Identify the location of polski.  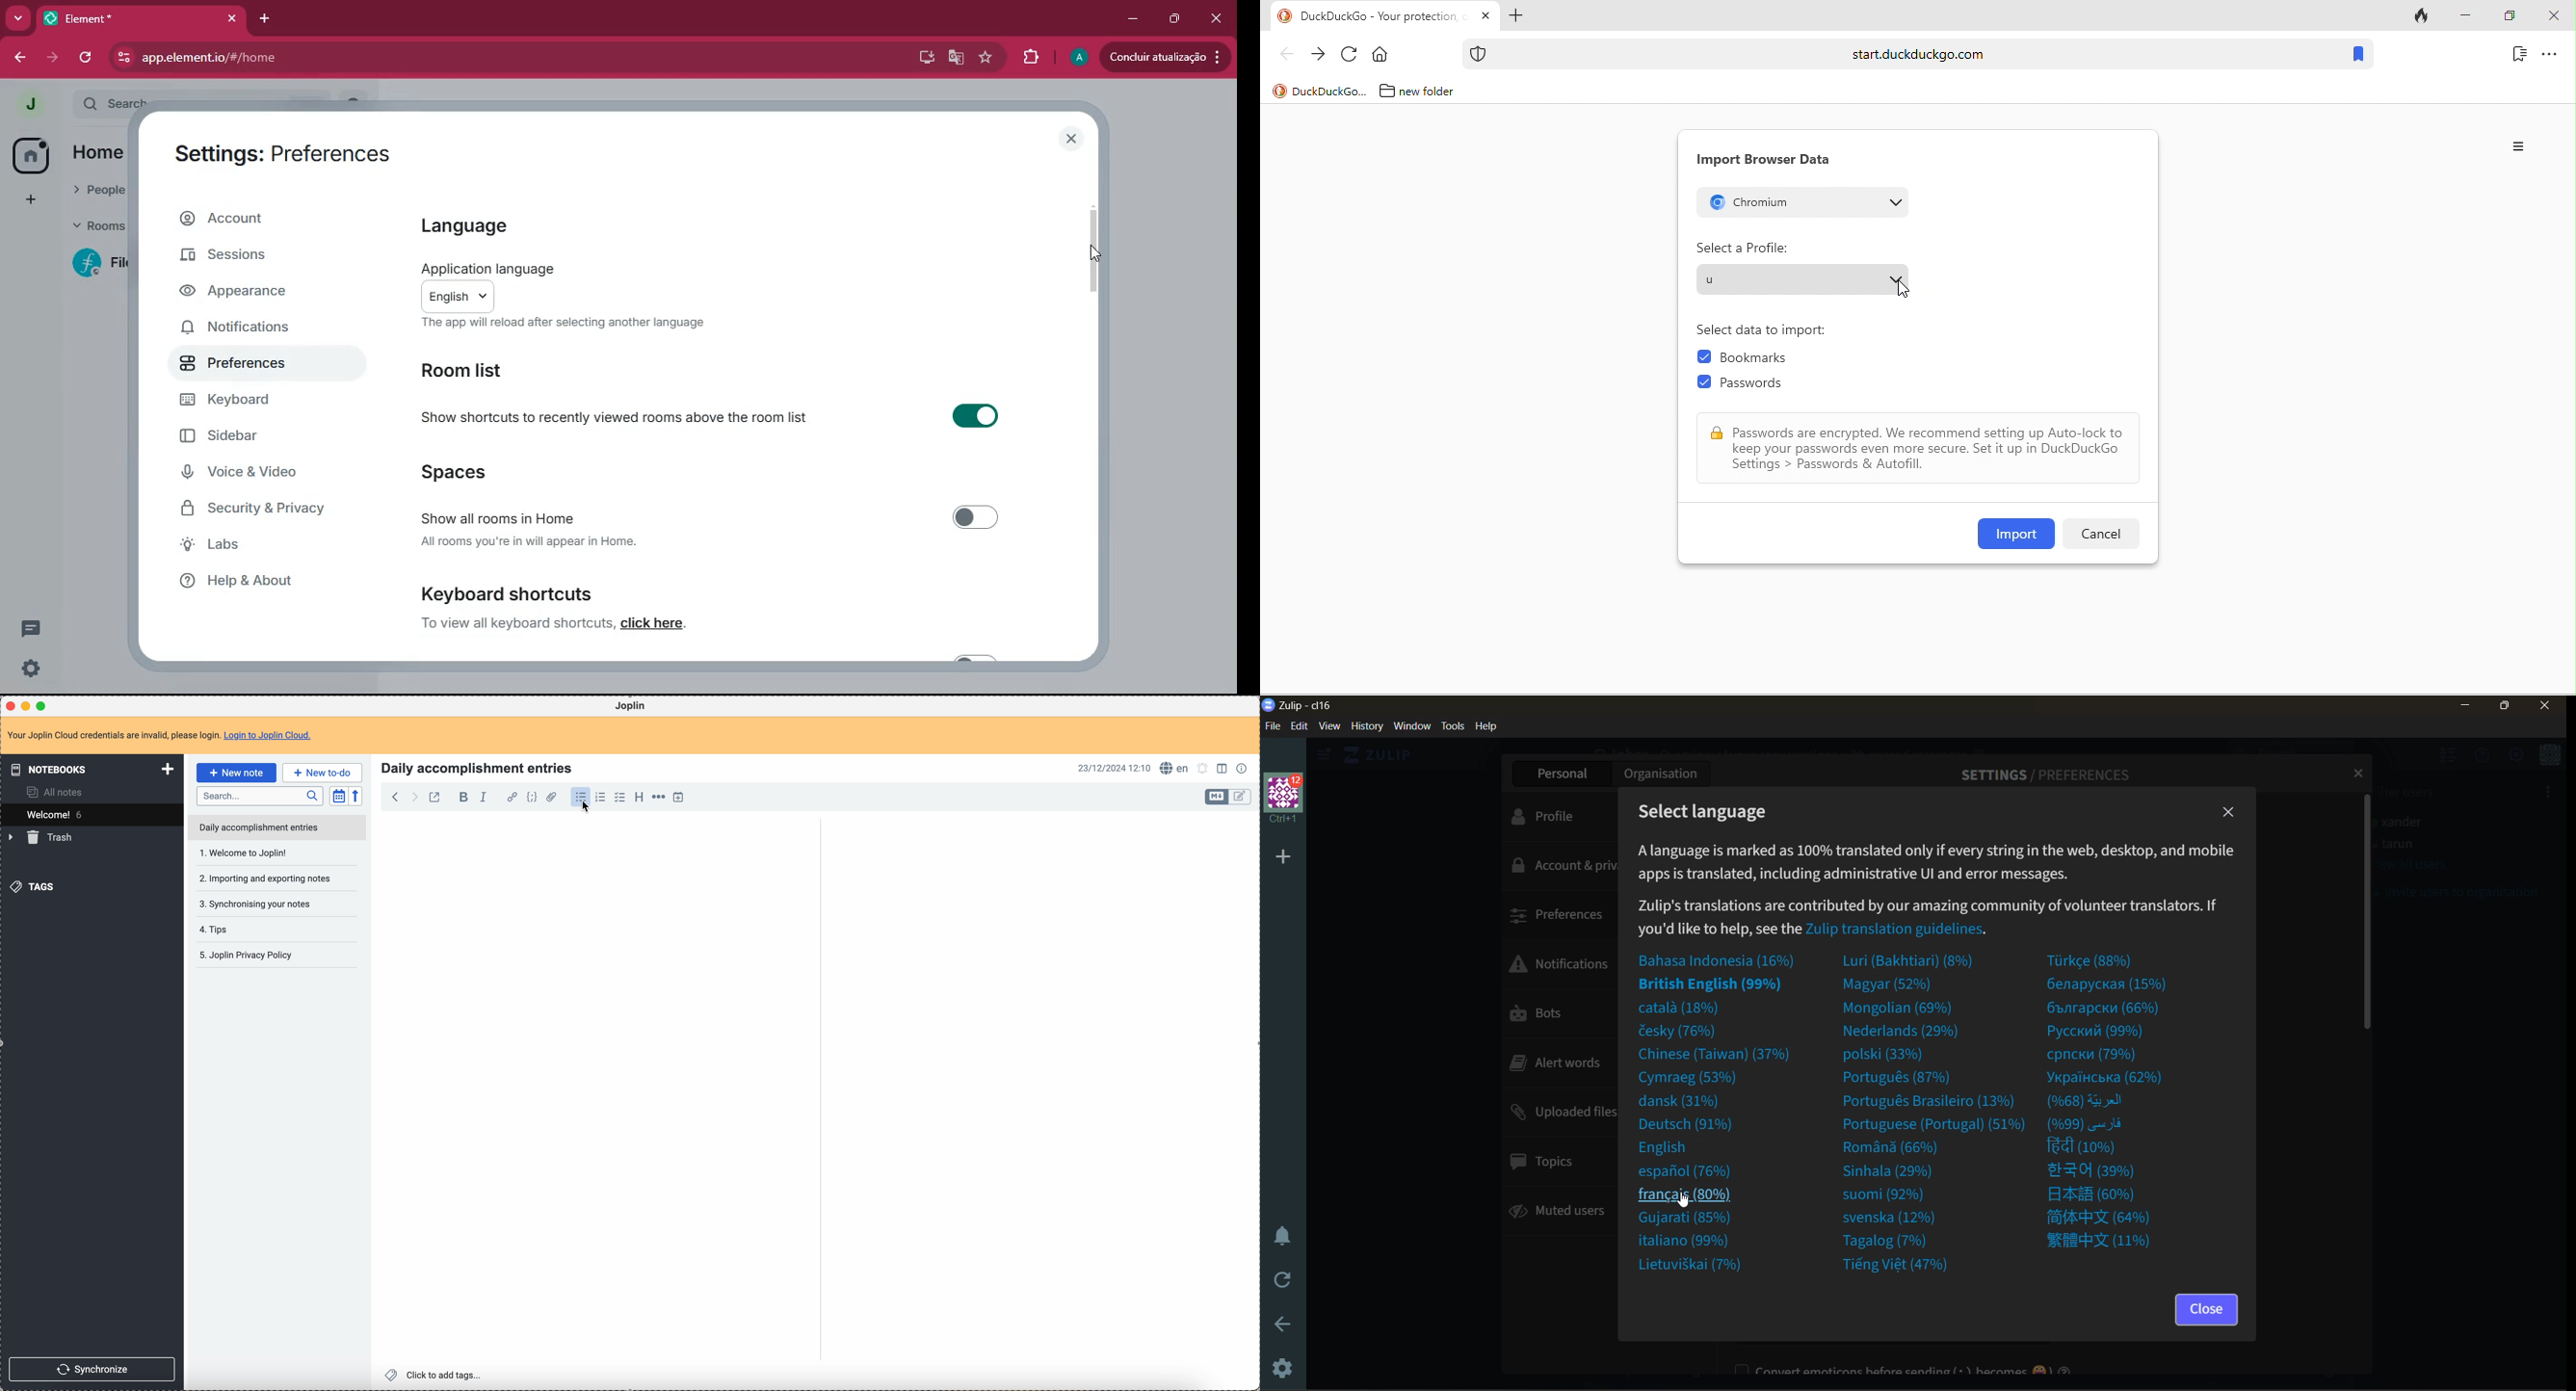
(1886, 1053).